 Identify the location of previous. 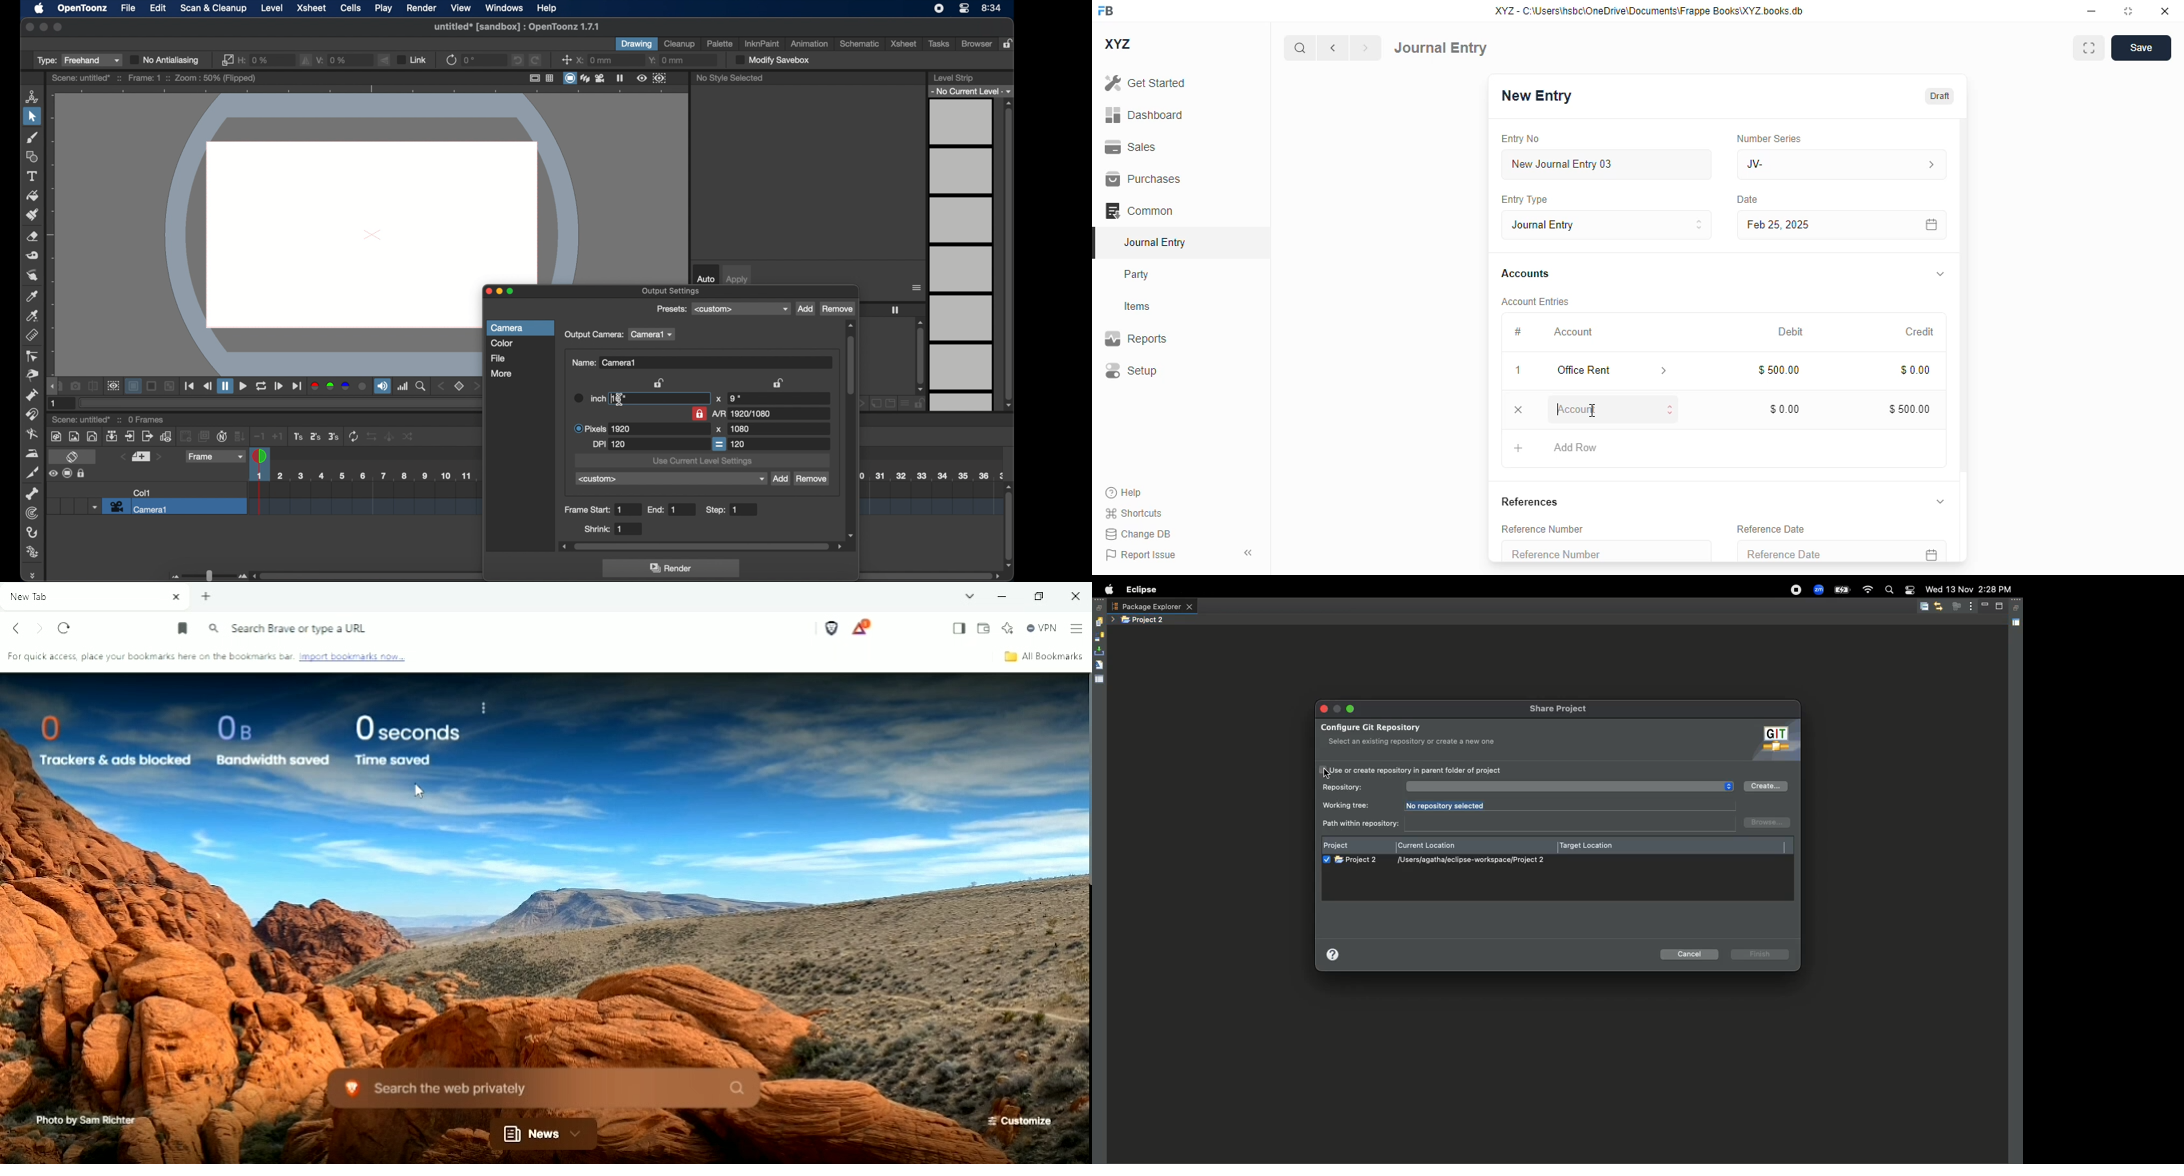
(1333, 48).